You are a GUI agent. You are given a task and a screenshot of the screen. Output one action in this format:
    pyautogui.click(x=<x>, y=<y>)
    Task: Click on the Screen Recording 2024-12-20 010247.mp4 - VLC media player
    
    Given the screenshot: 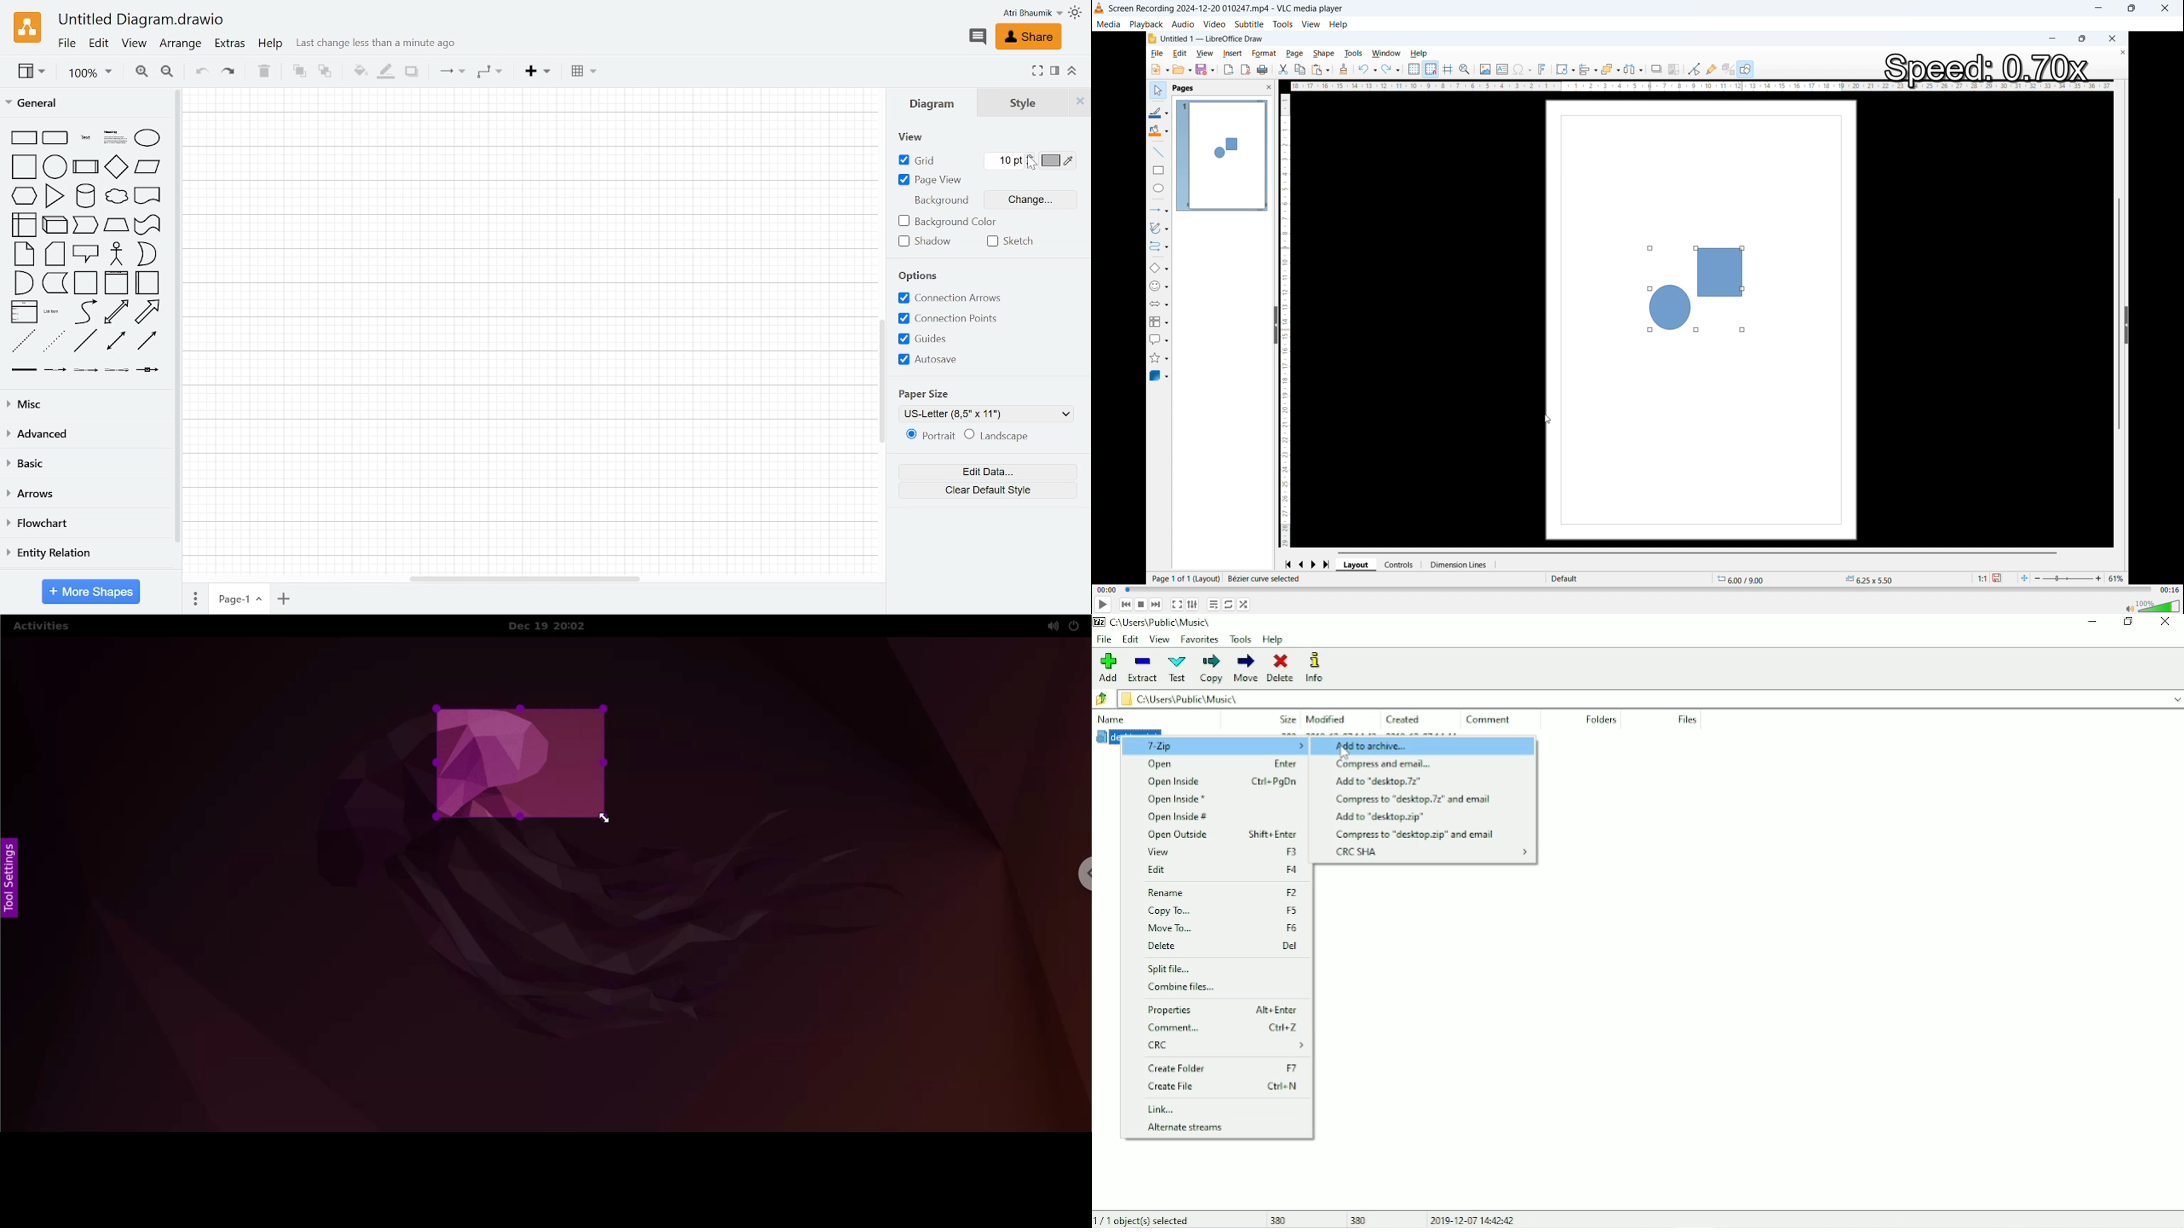 What is the action you would take?
    pyautogui.click(x=1228, y=9)
    